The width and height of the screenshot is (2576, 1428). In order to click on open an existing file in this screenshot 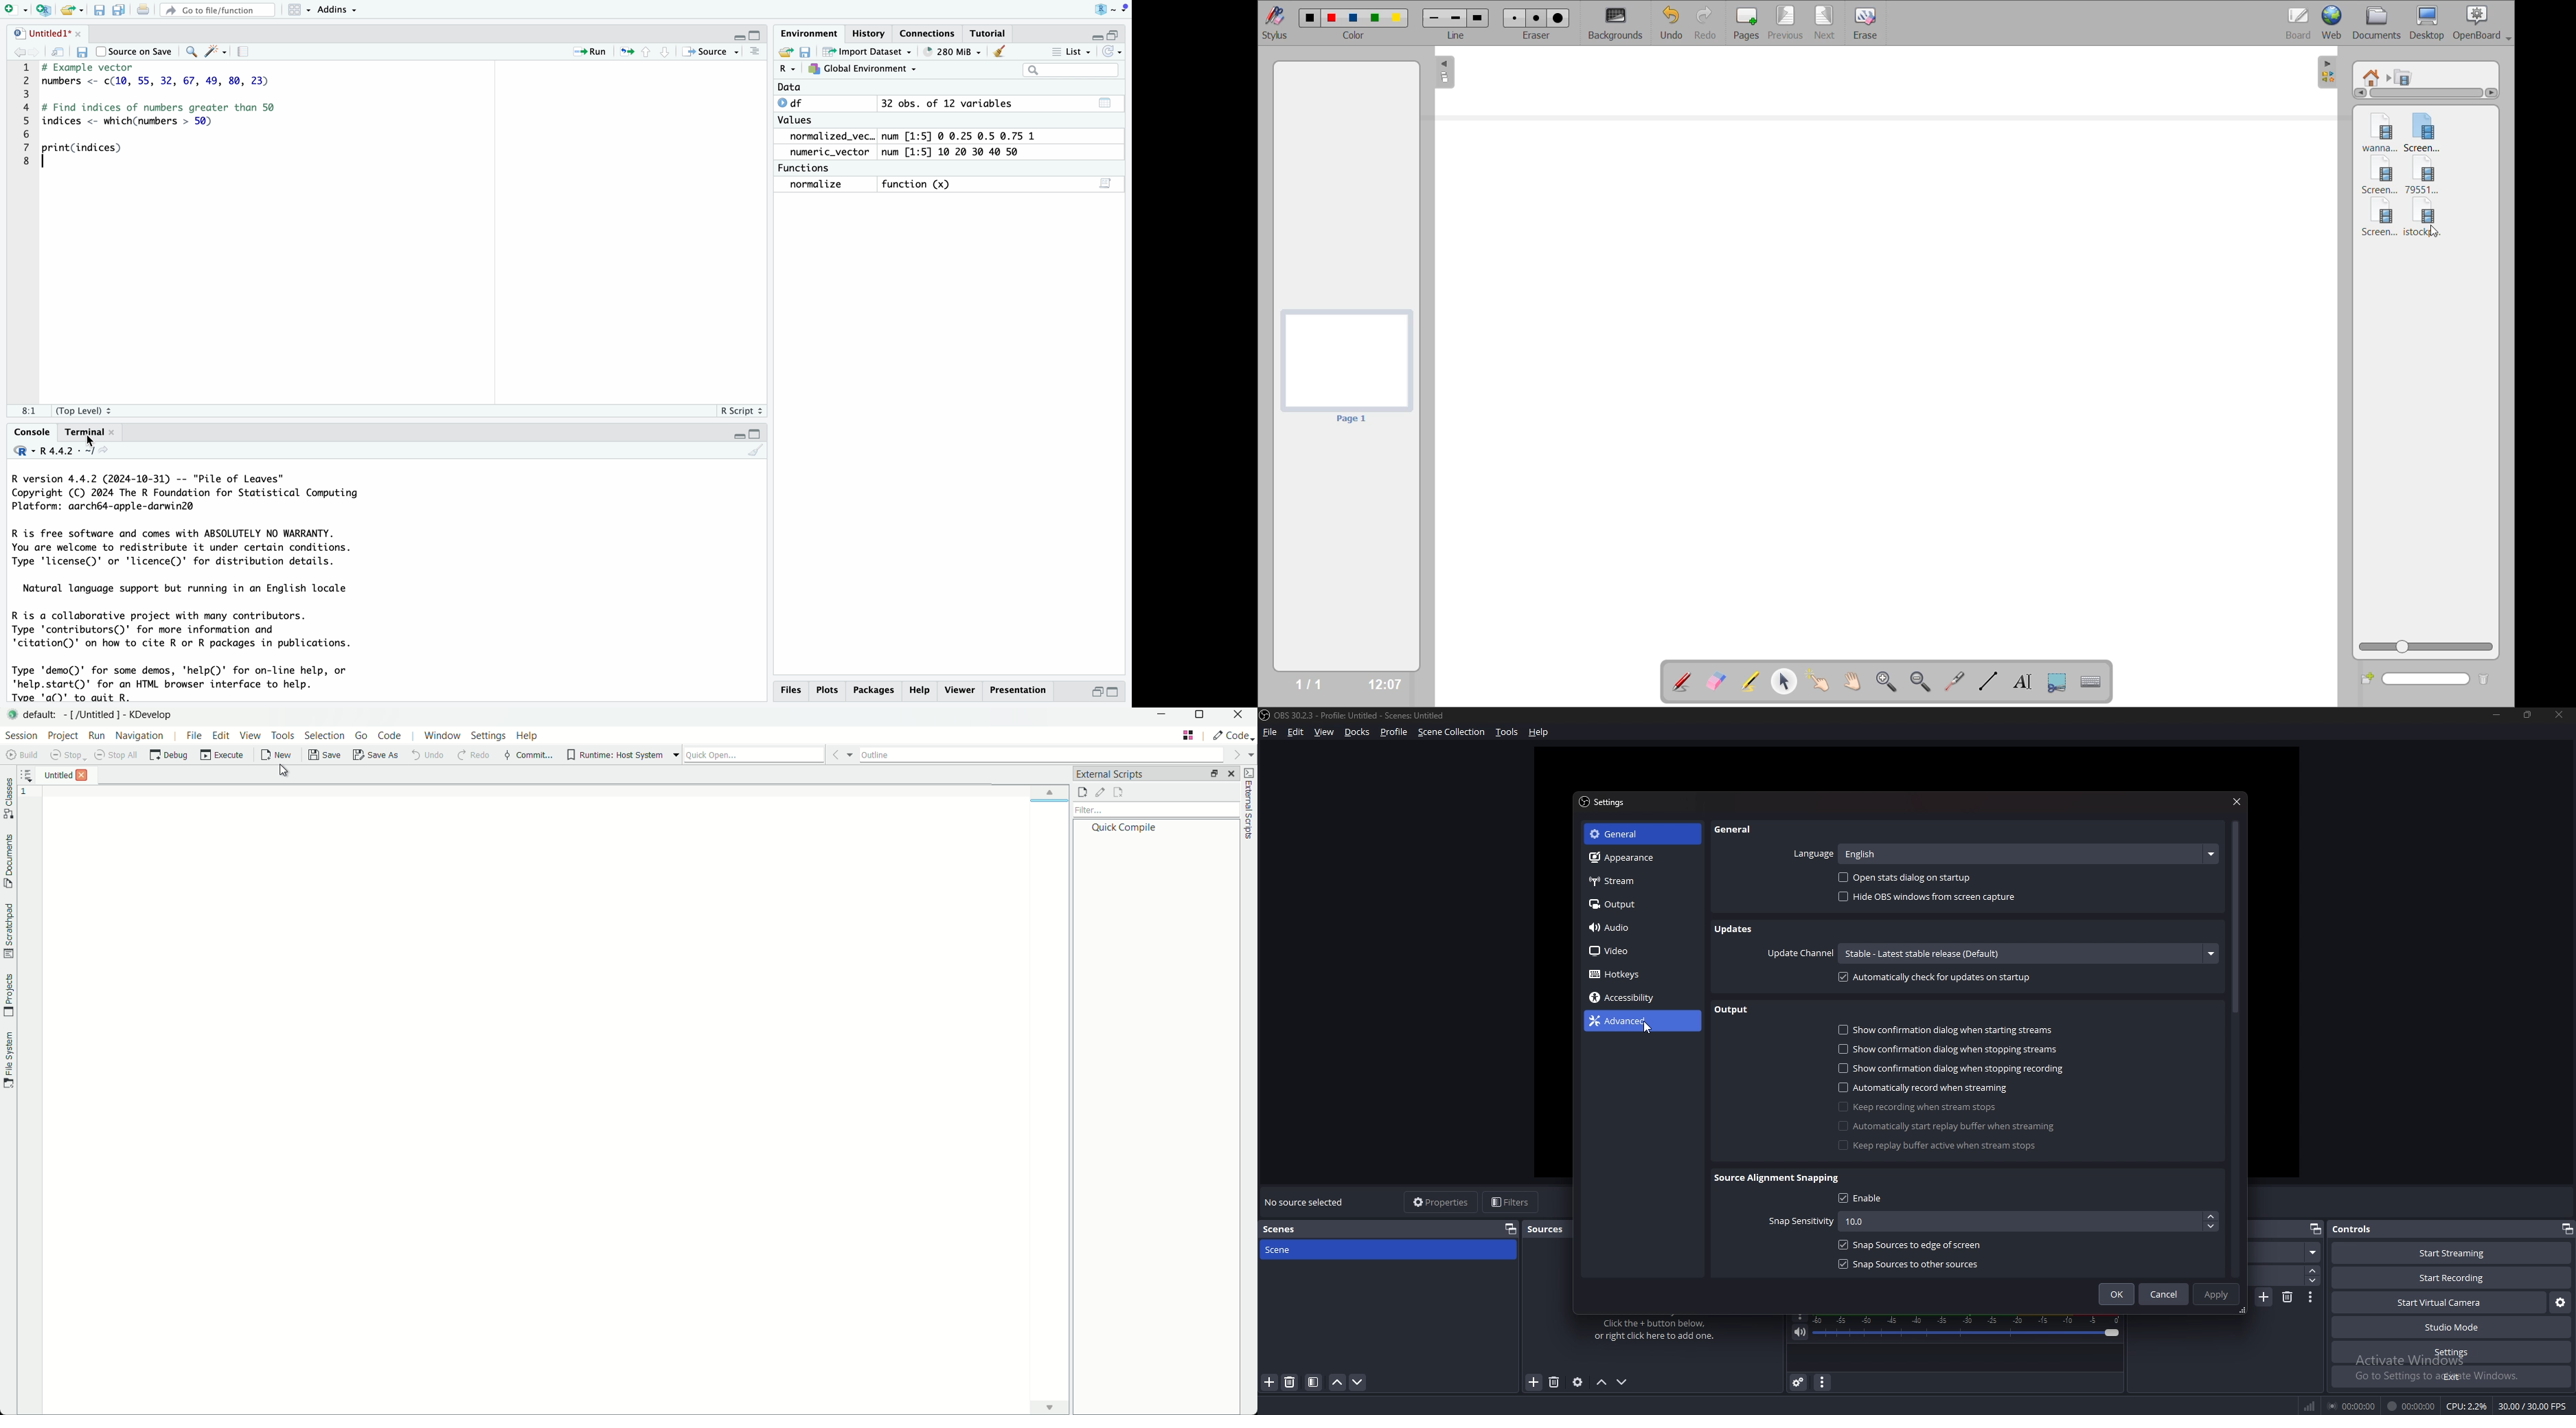, I will do `click(71, 9)`.